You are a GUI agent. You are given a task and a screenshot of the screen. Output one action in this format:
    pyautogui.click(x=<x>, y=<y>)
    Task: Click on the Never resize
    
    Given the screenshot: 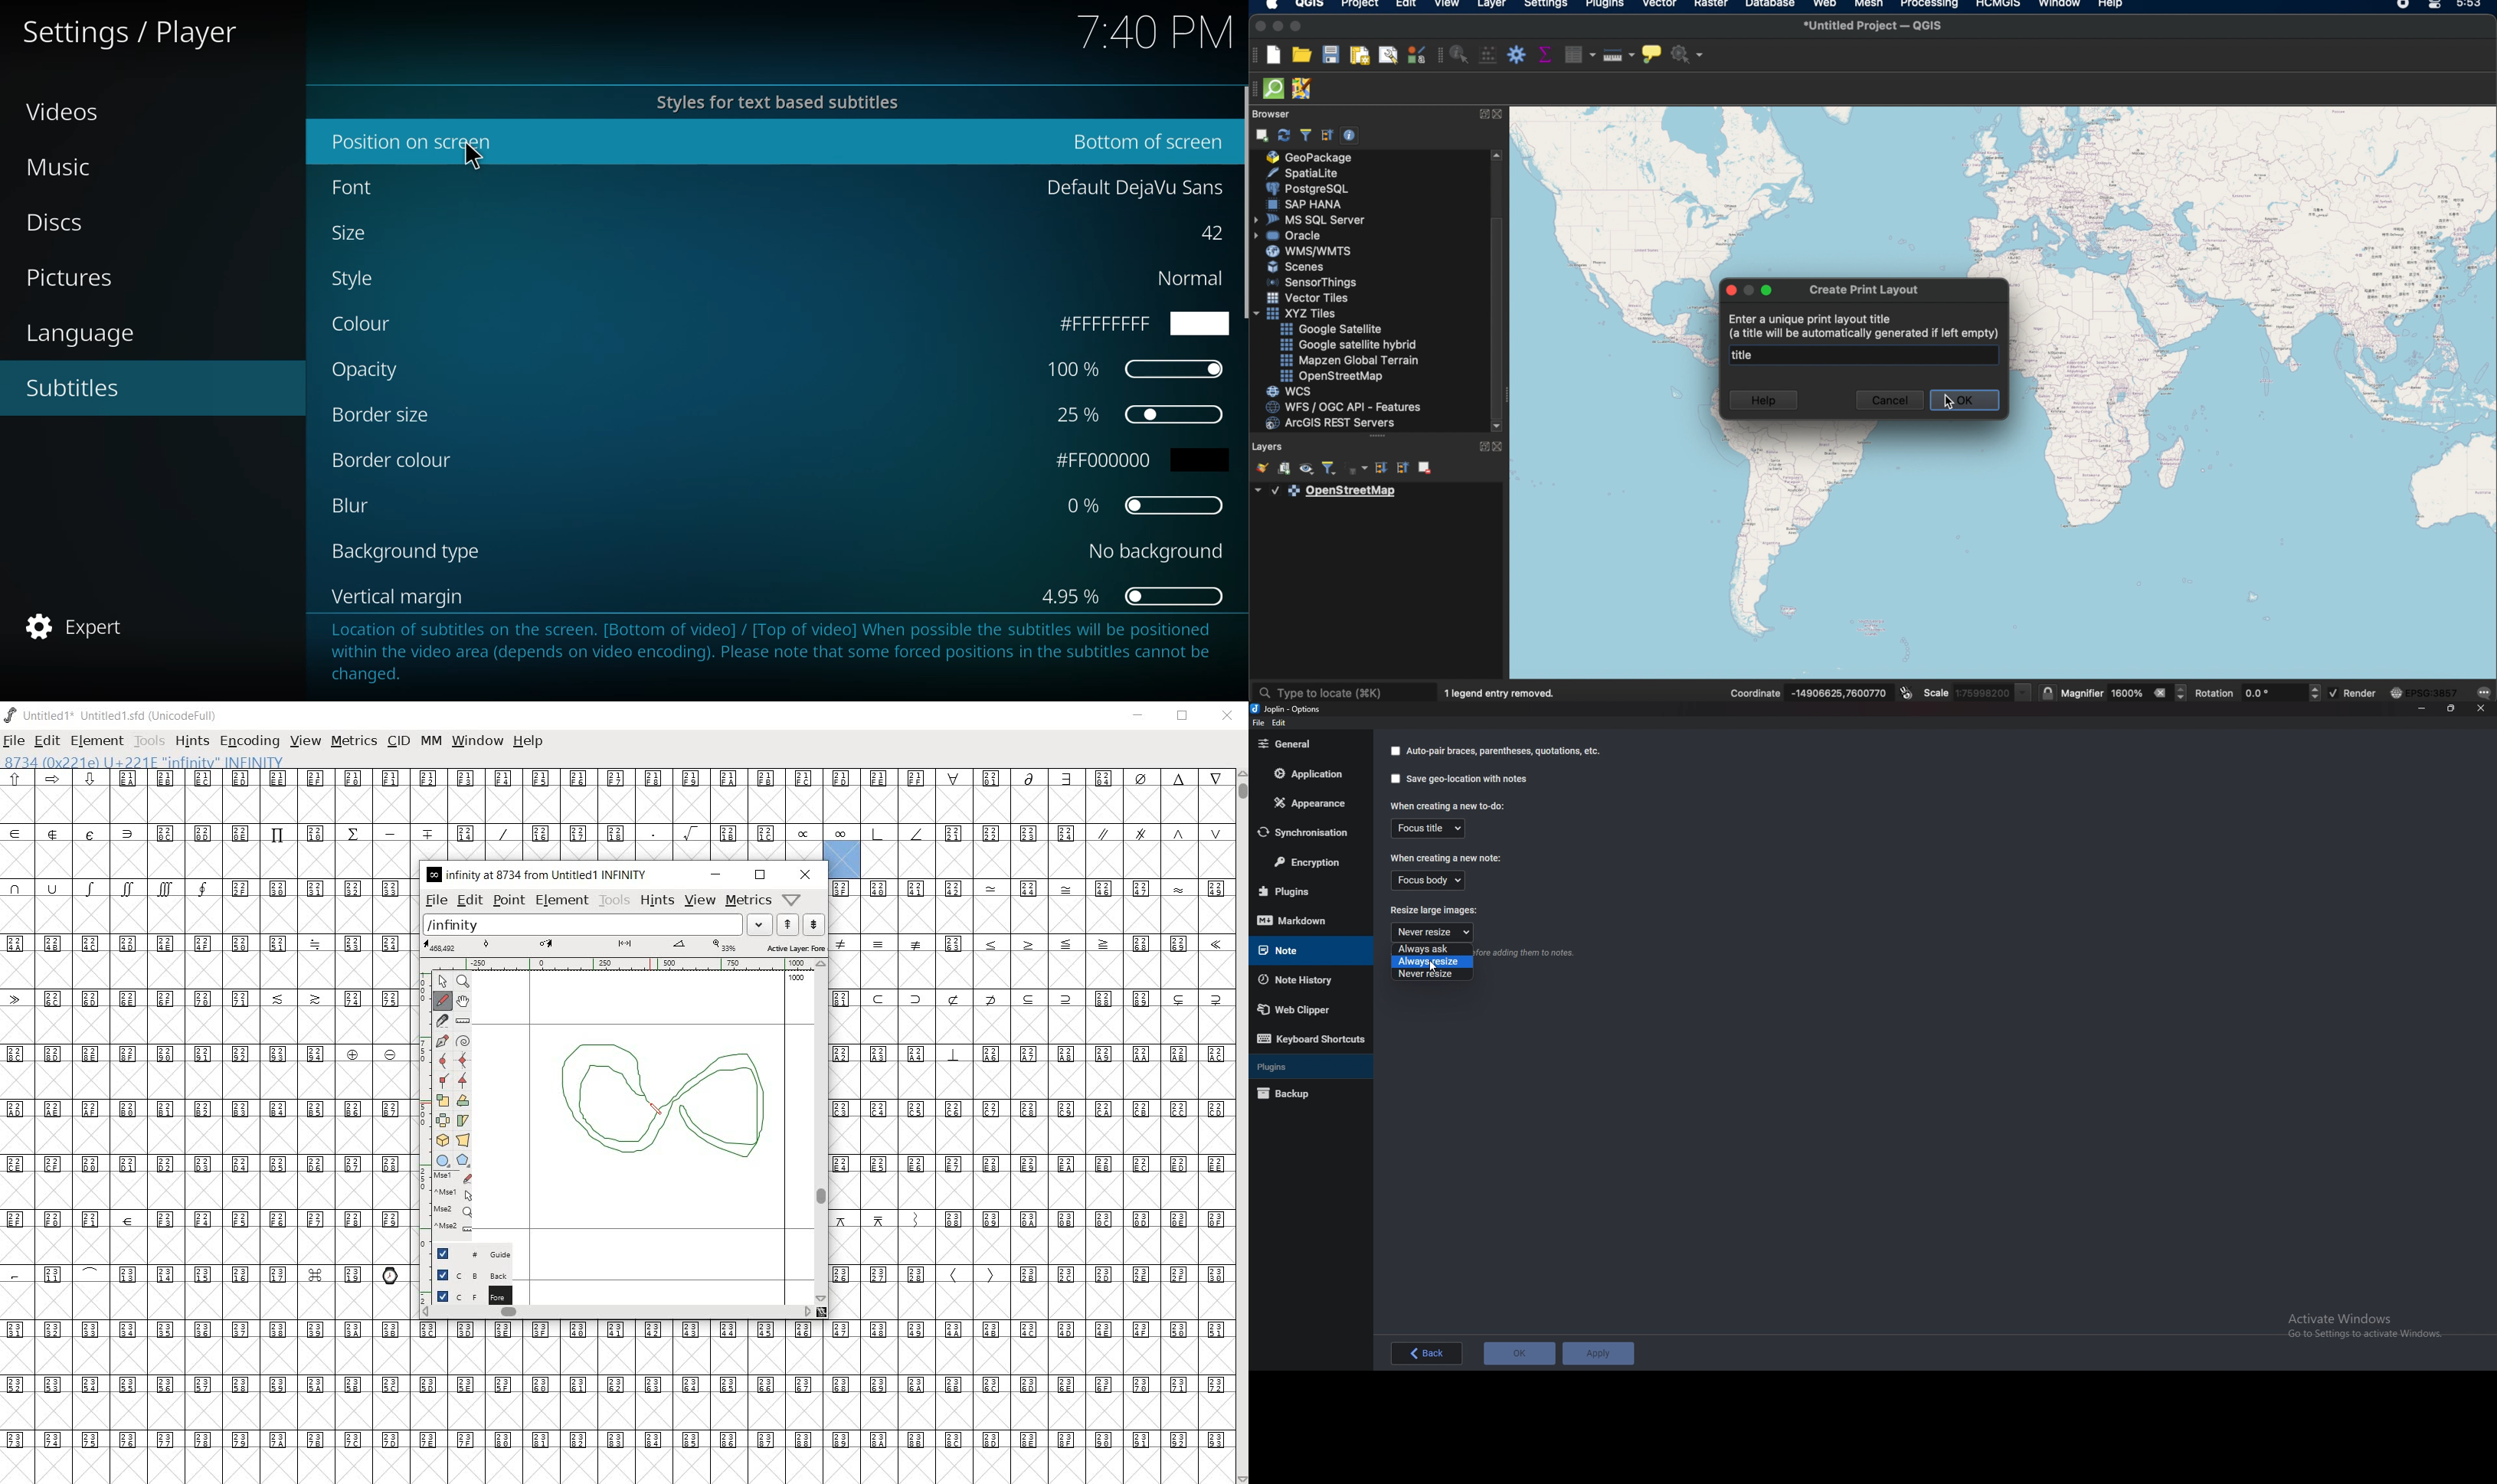 What is the action you would take?
    pyautogui.click(x=1433, y=976)
    